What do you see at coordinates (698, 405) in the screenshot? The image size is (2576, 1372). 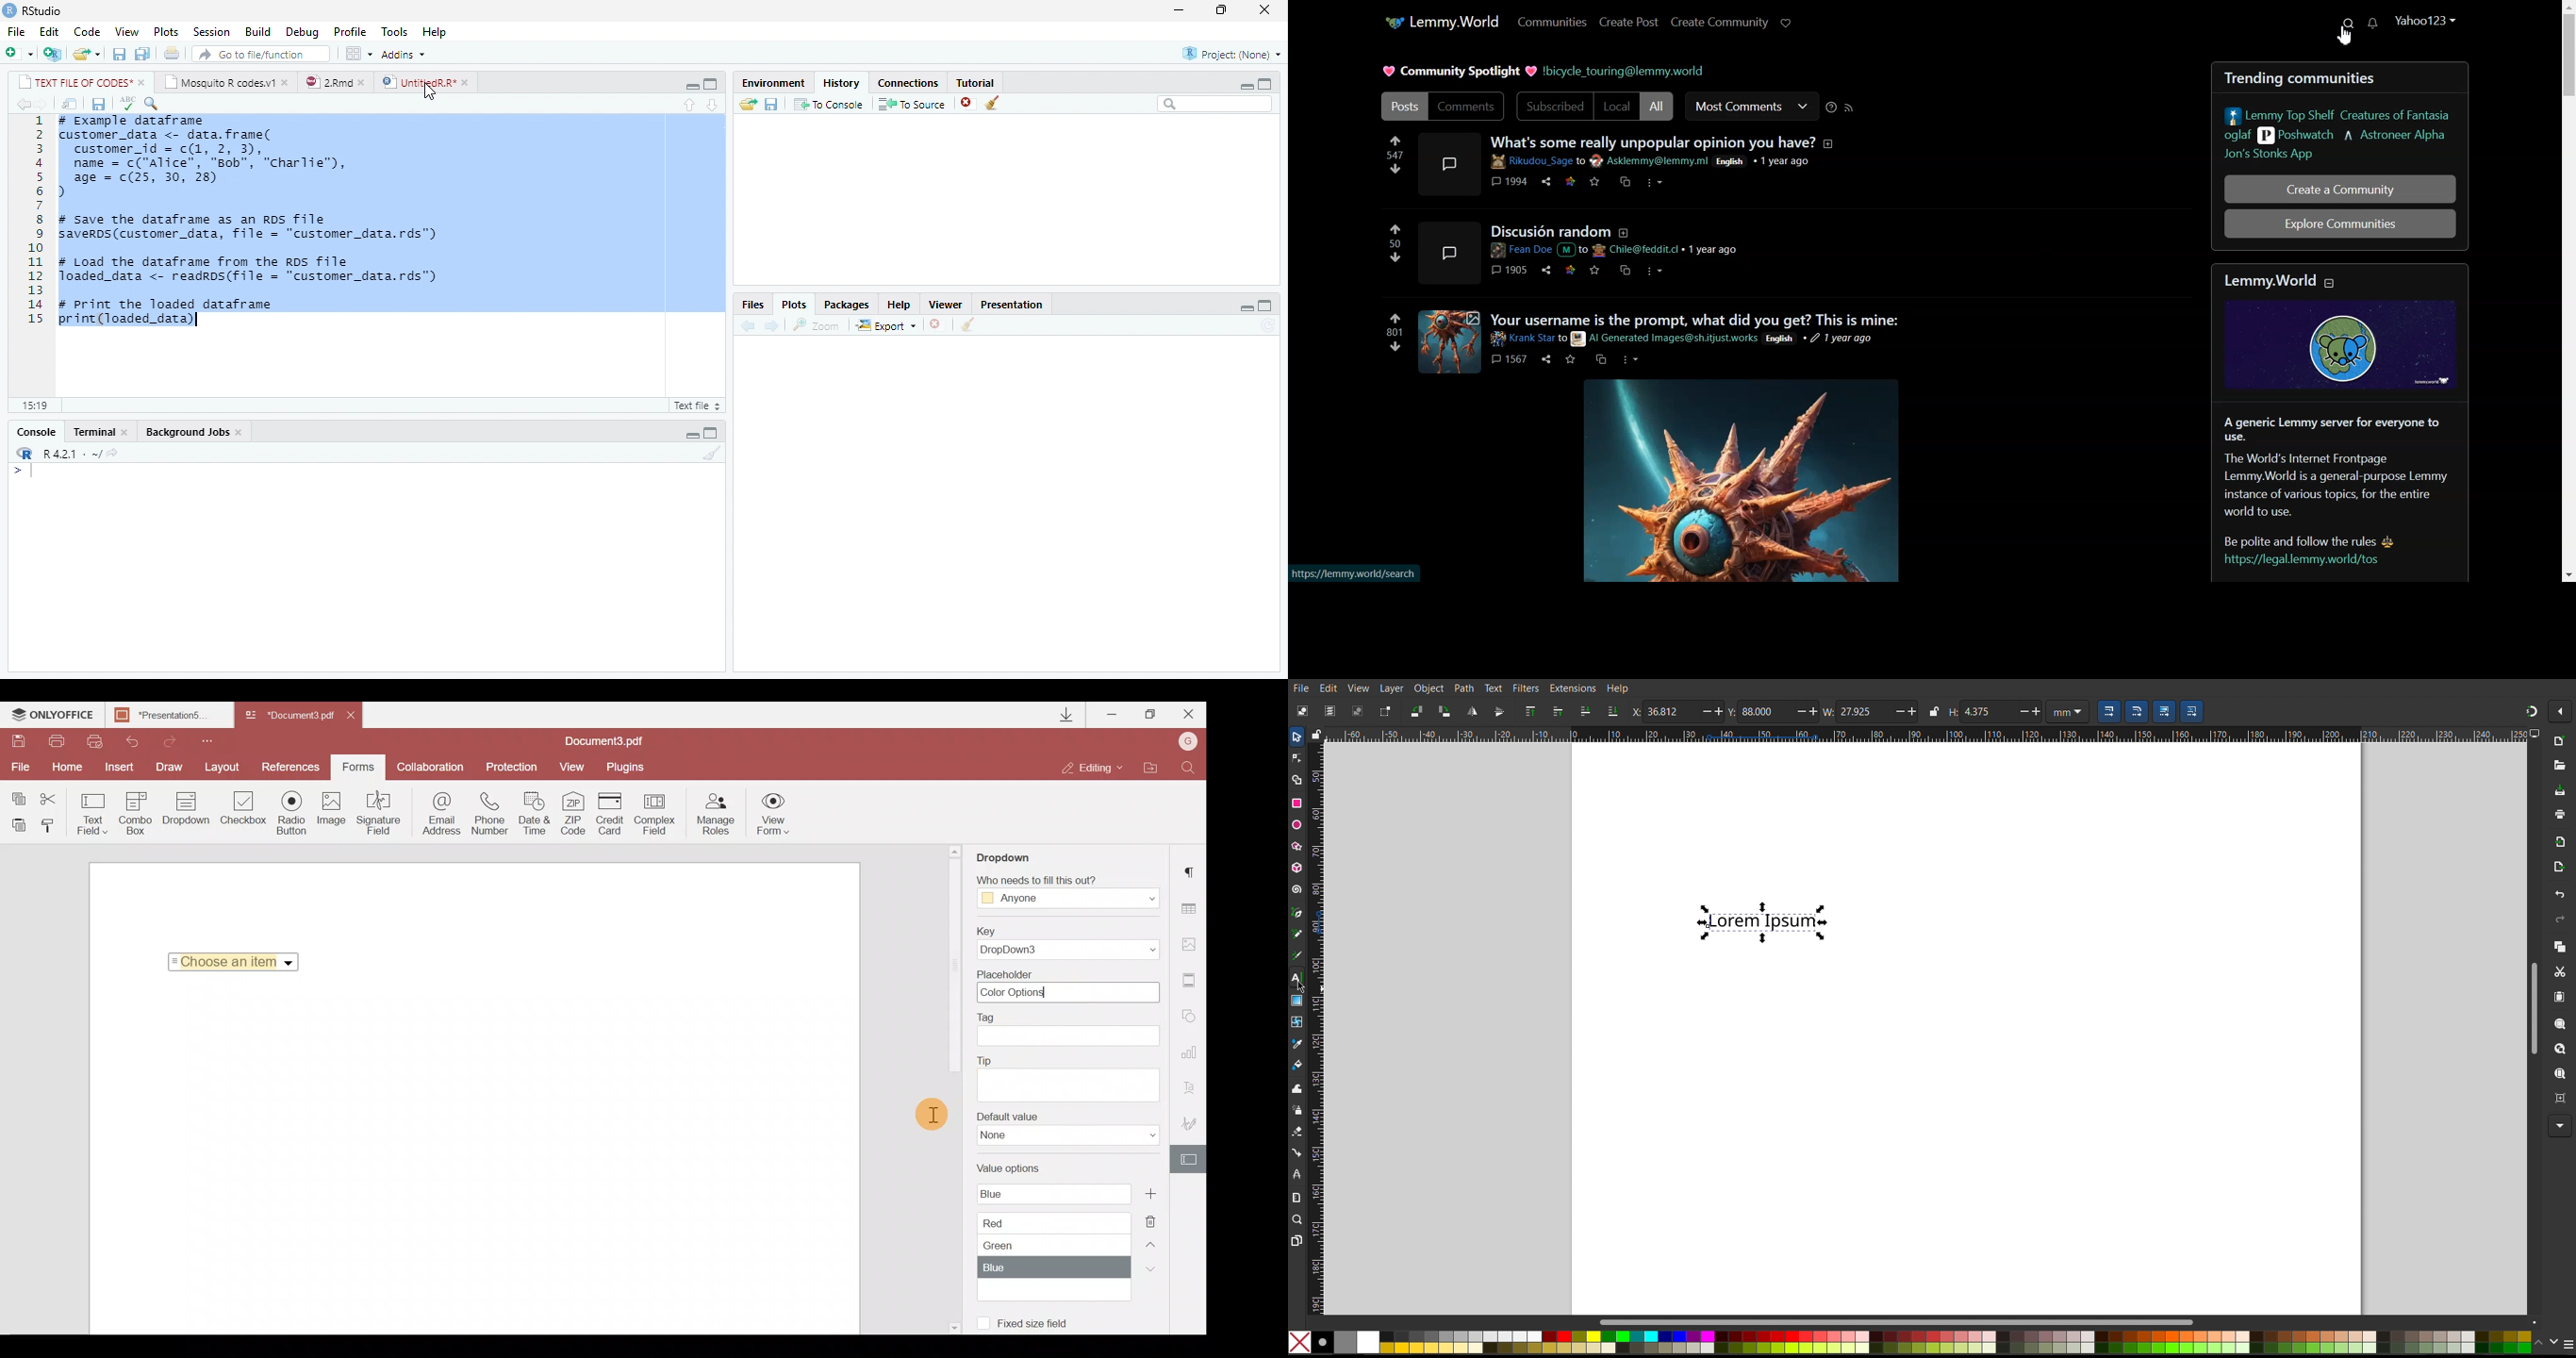 I see `R Script` at bounding box center [698, 405].